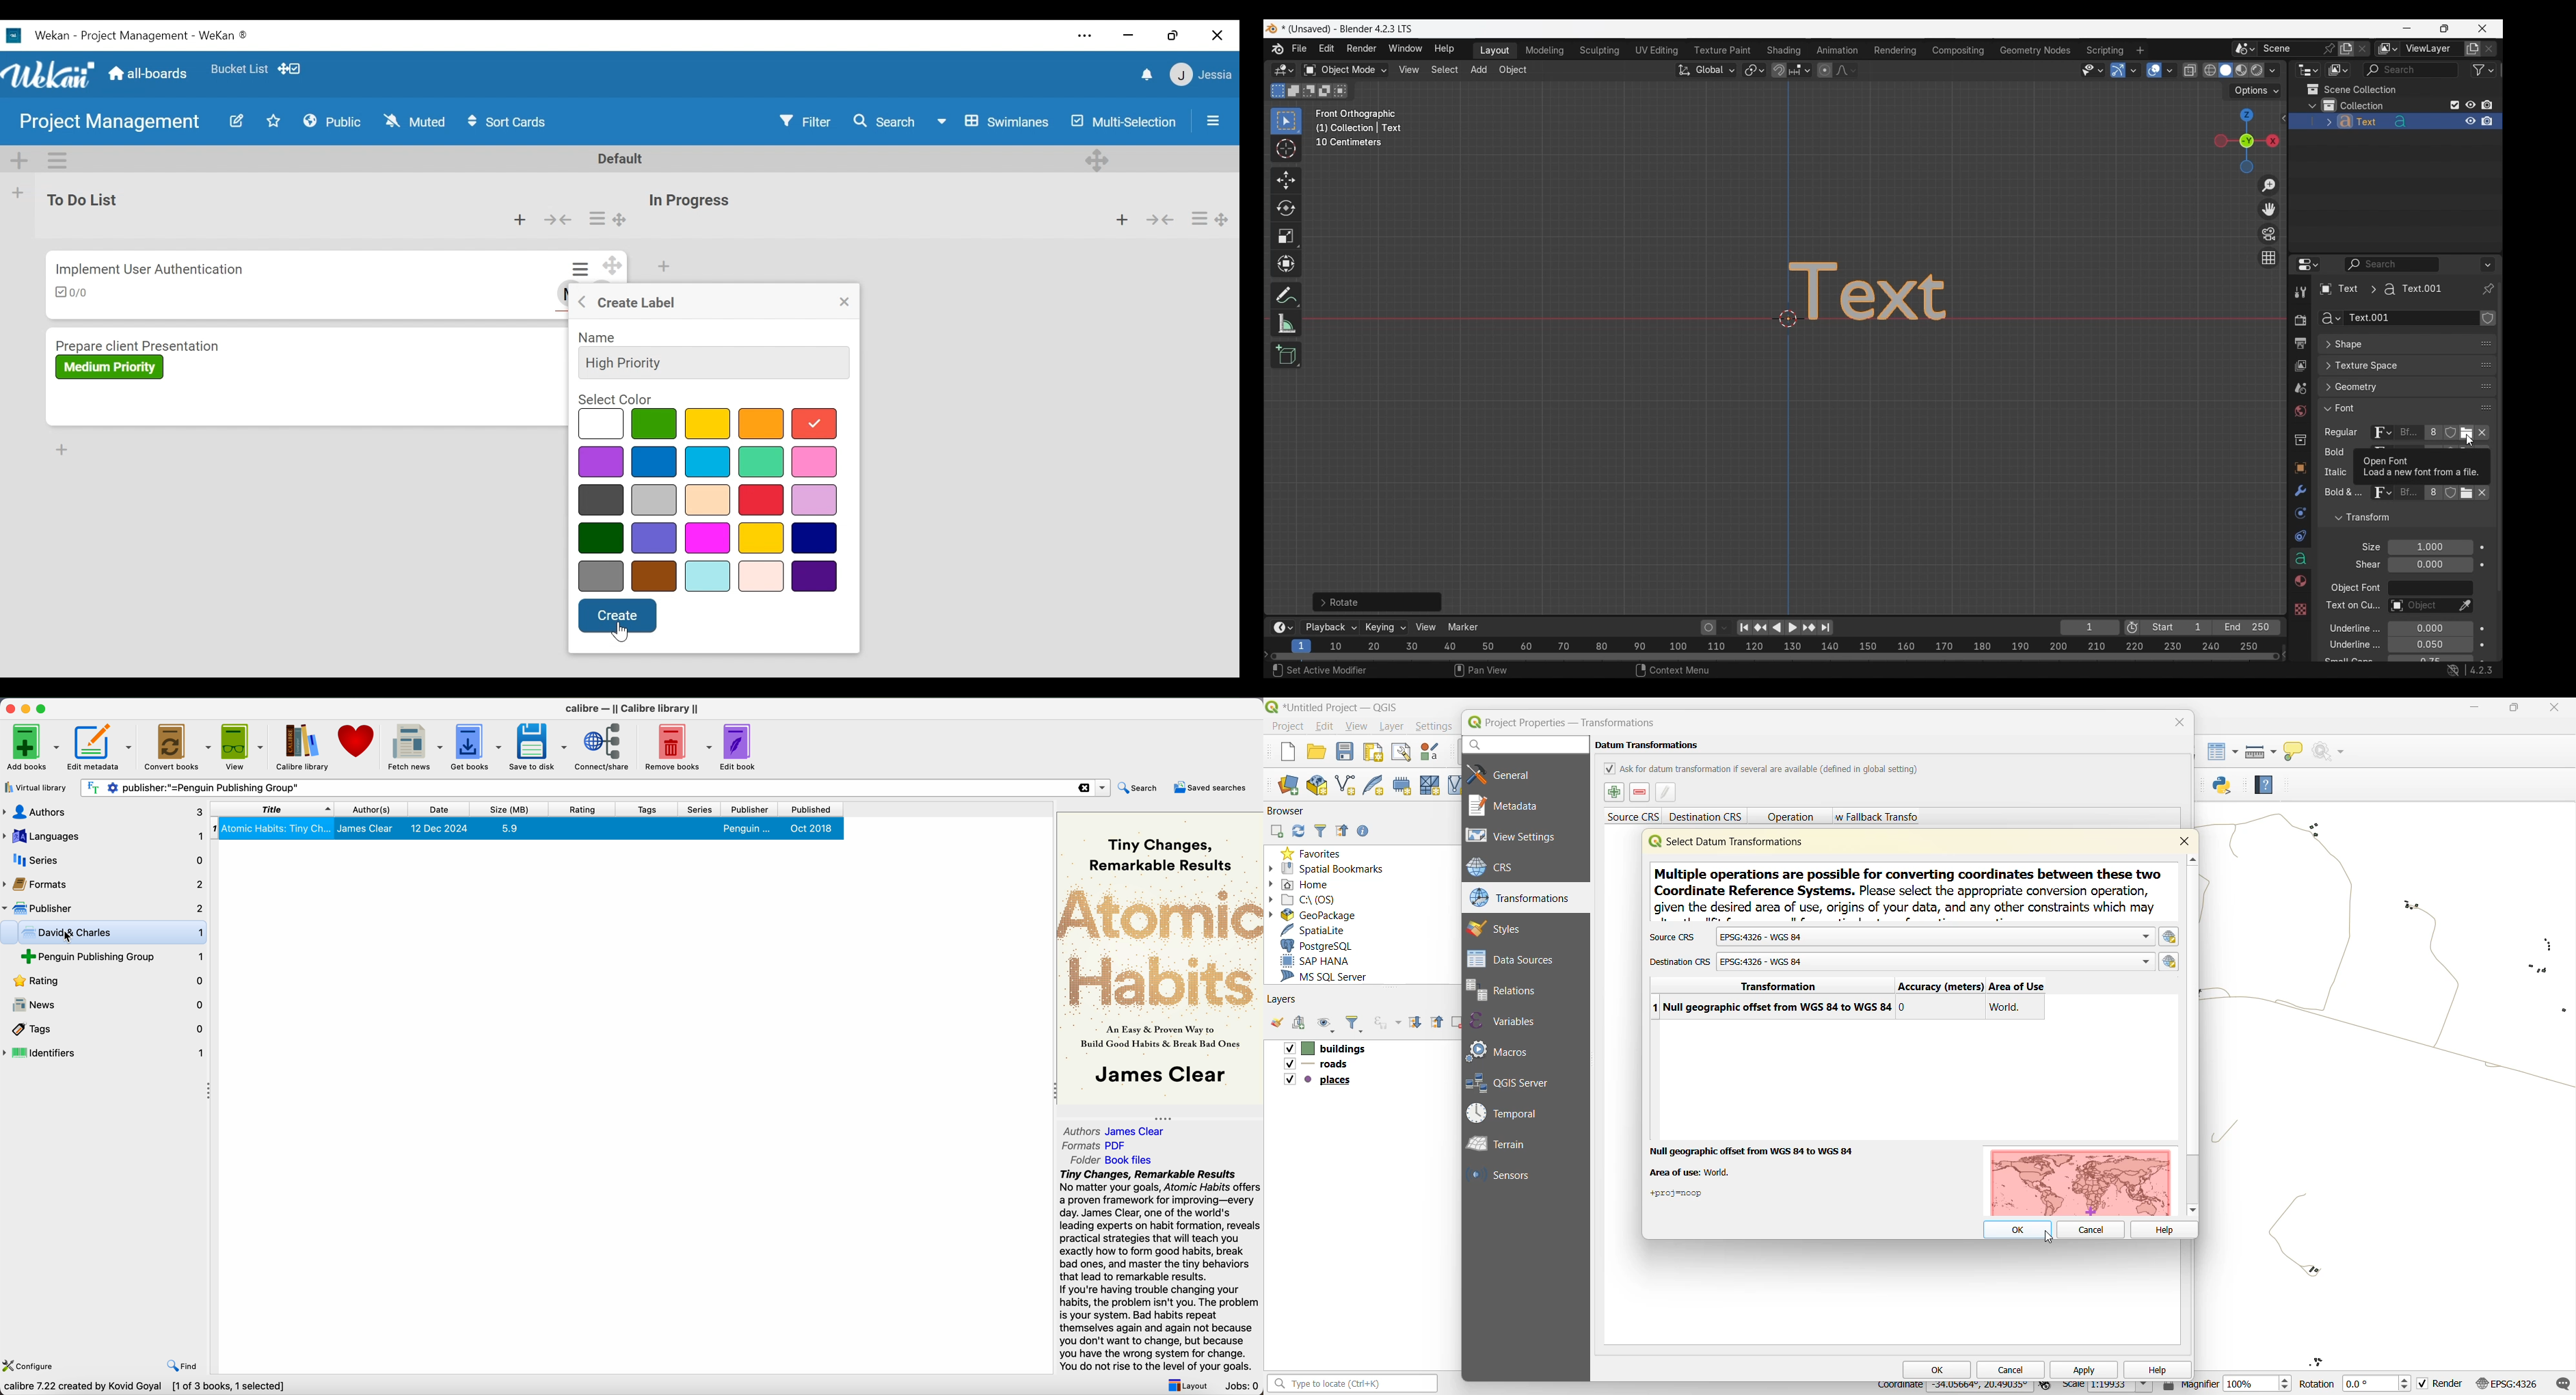  I want to click on Click to expand Light Probes, so click(2363, 547).